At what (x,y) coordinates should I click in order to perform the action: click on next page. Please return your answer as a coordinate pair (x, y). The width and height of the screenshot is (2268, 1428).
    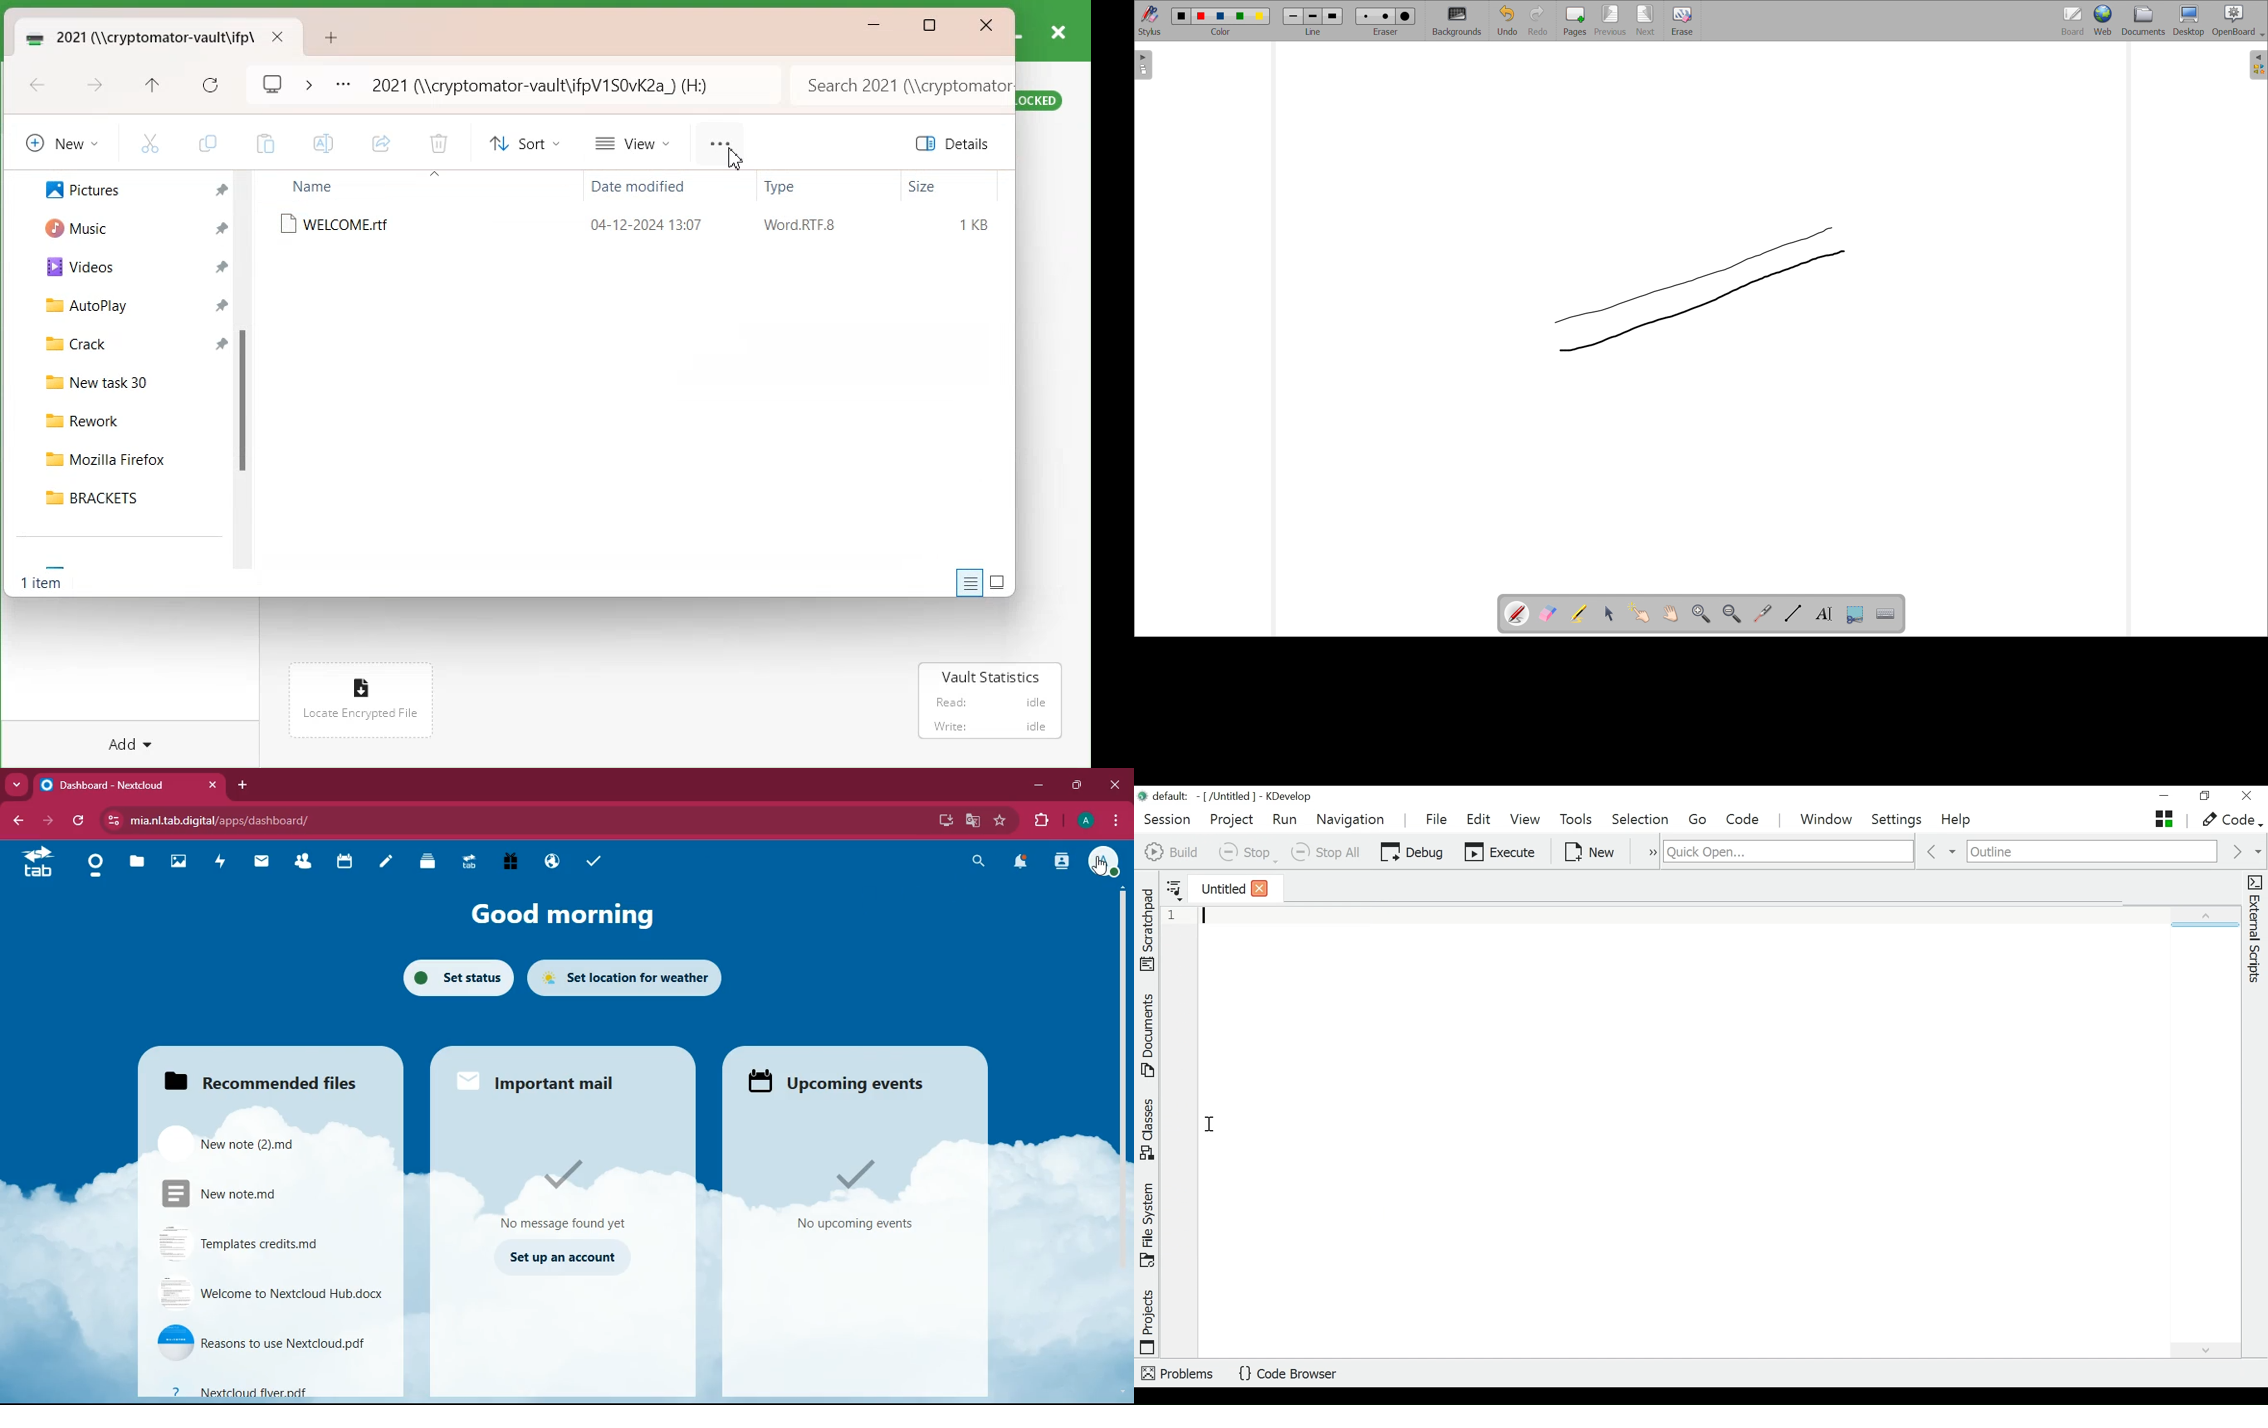
    Looking at the image, I should click on (1646, 21).